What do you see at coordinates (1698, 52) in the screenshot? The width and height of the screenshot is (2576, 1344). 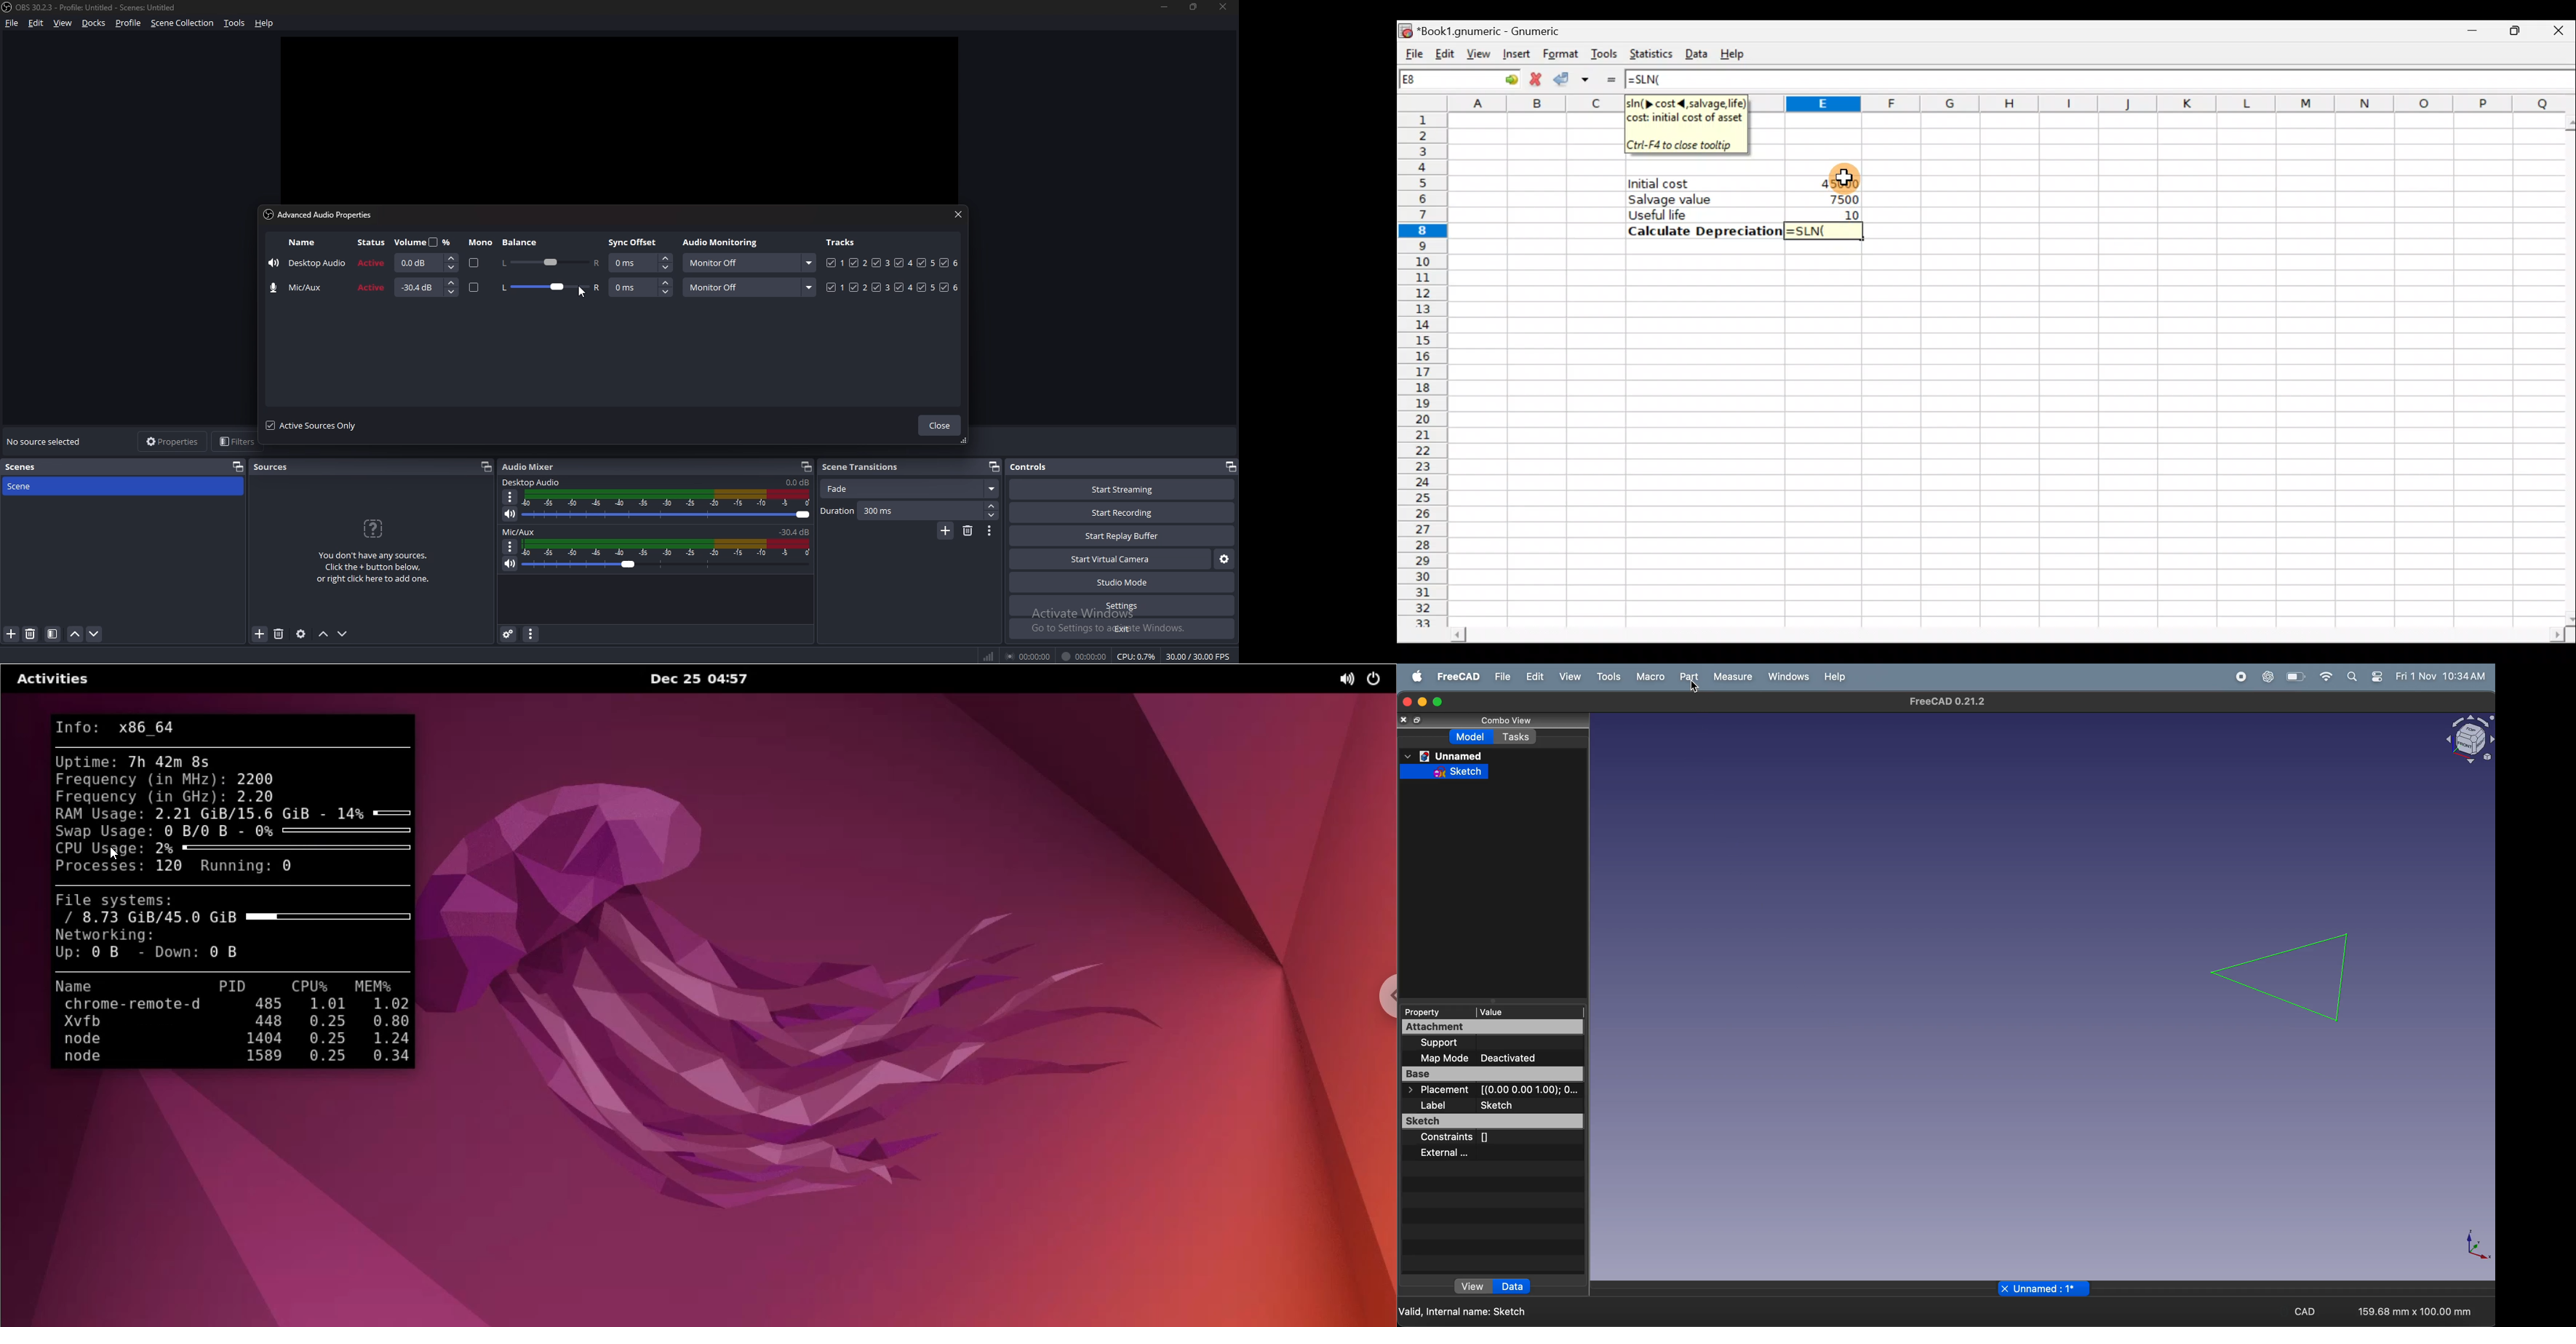 I see `Data` at bounding box center [1698, 52].